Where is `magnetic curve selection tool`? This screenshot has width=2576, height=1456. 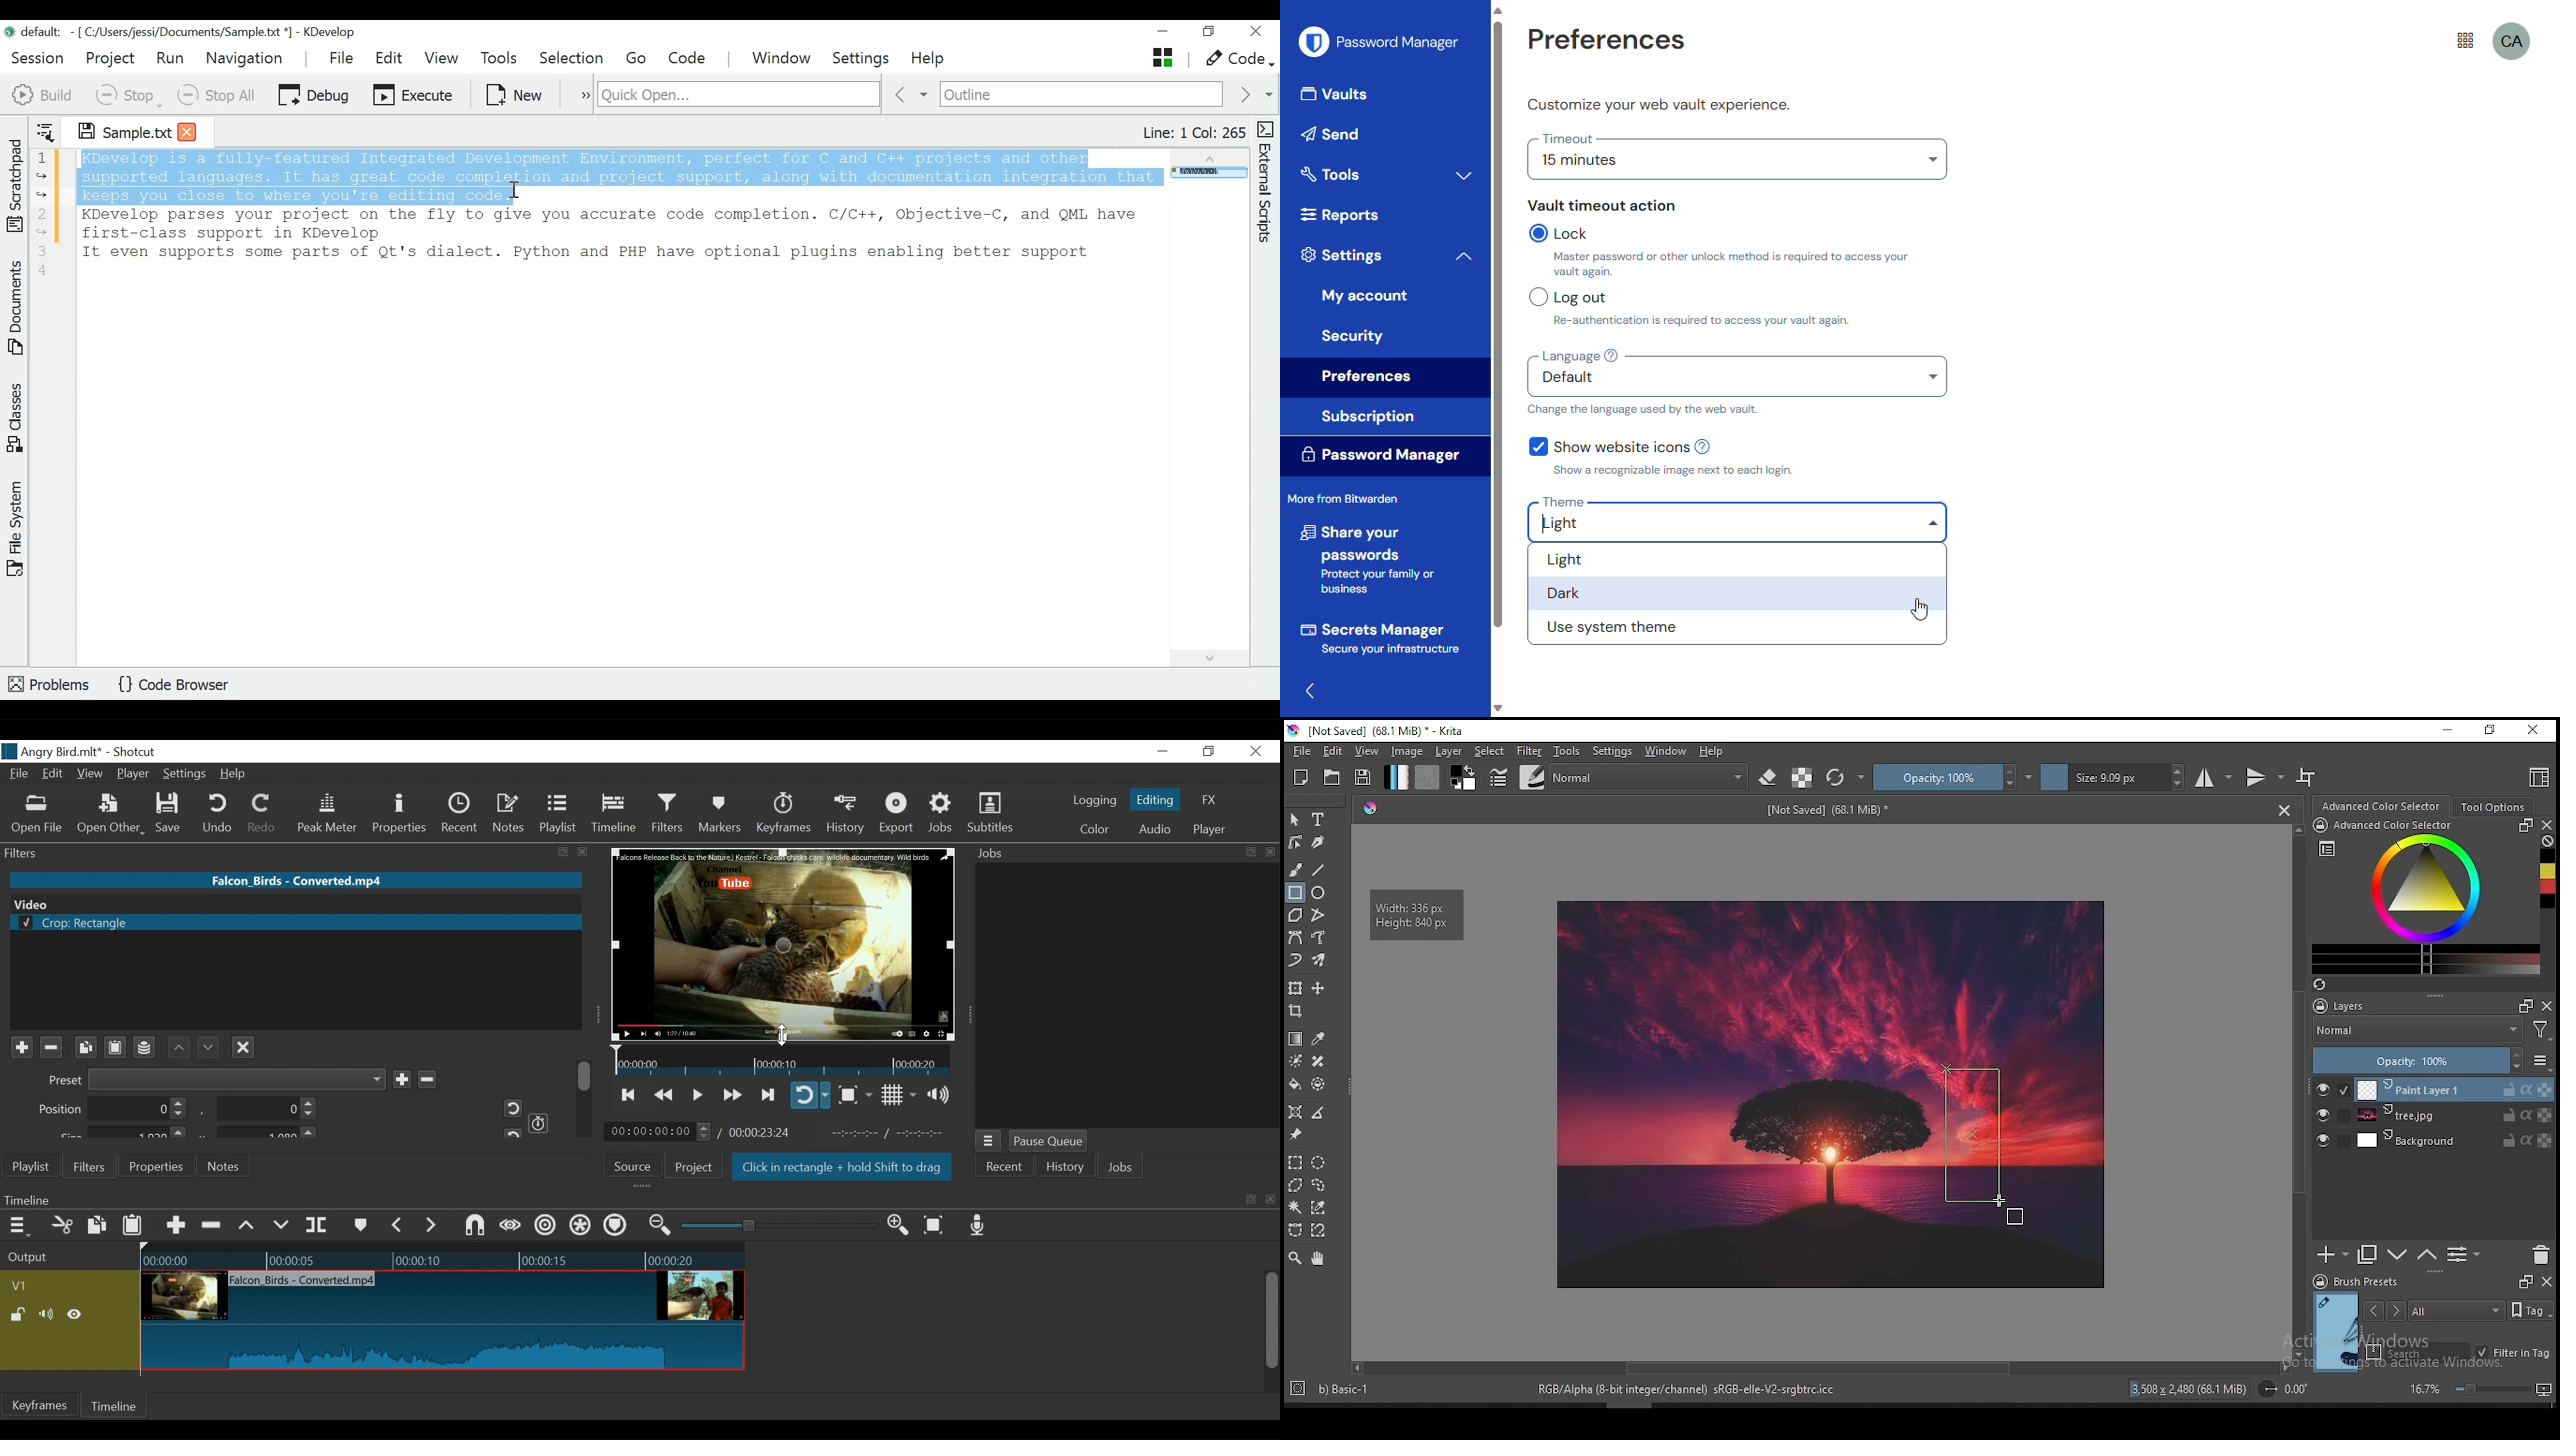
magnetic curve selection tool is located at coordinates (1320, 1231).